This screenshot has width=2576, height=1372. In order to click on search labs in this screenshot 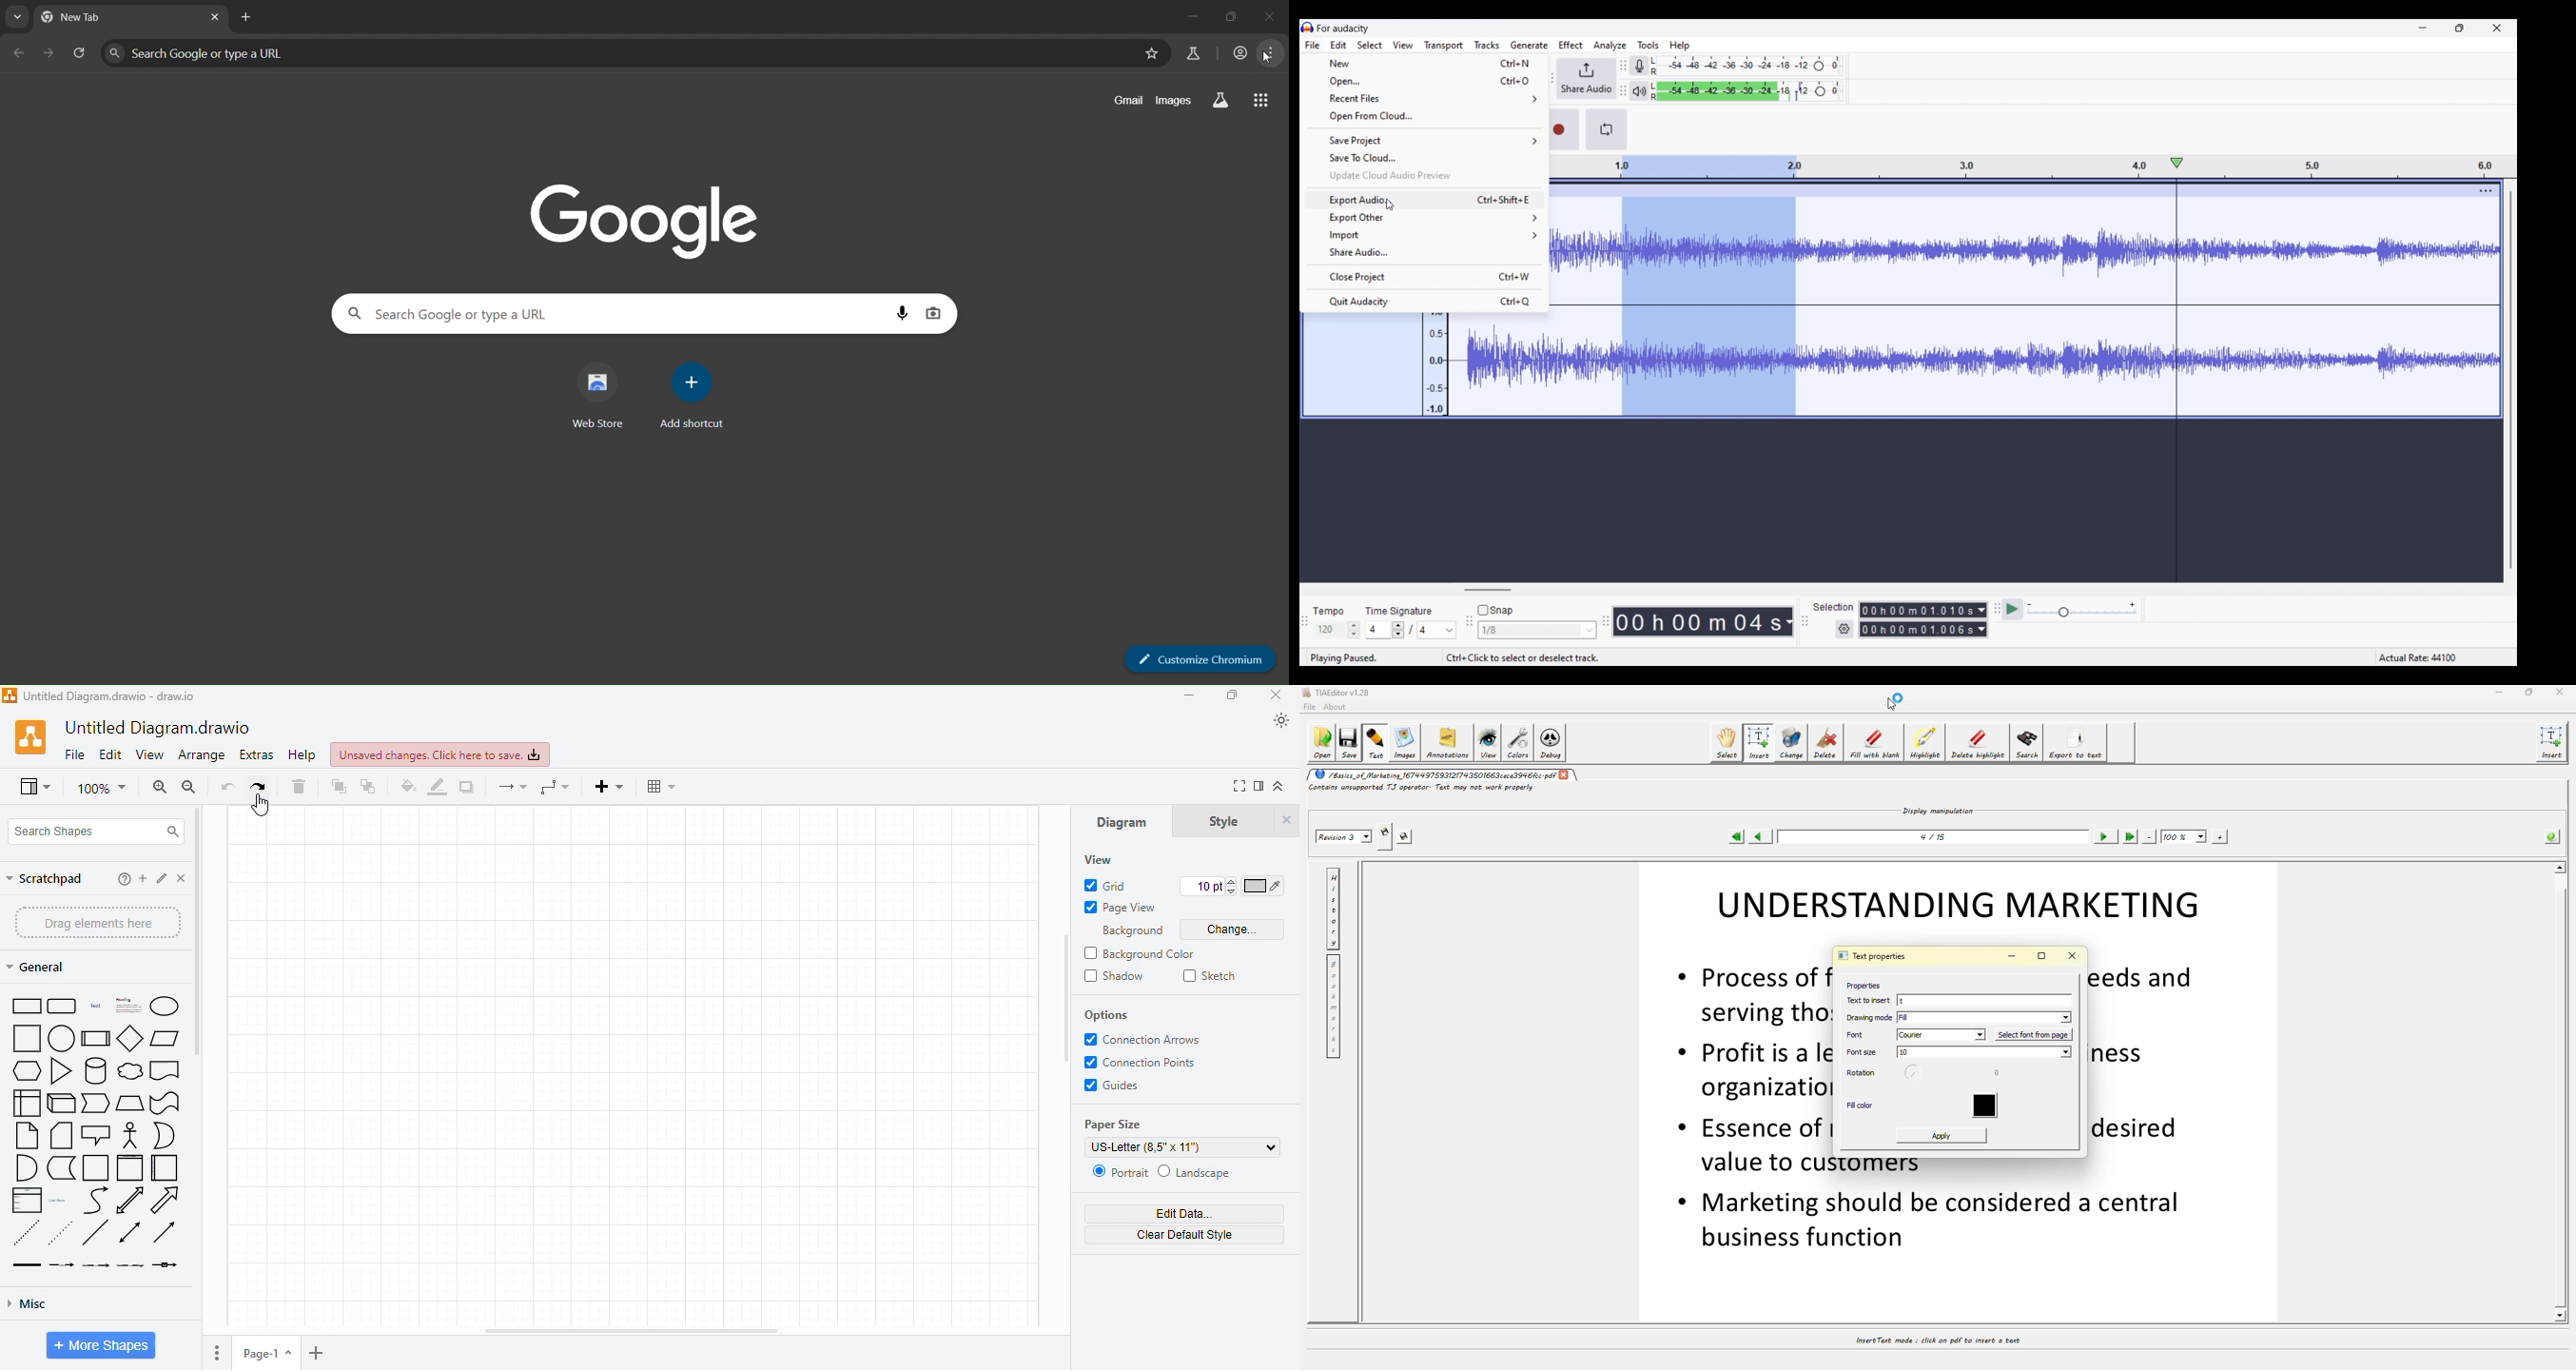, I will do `click(1222, 101)`.